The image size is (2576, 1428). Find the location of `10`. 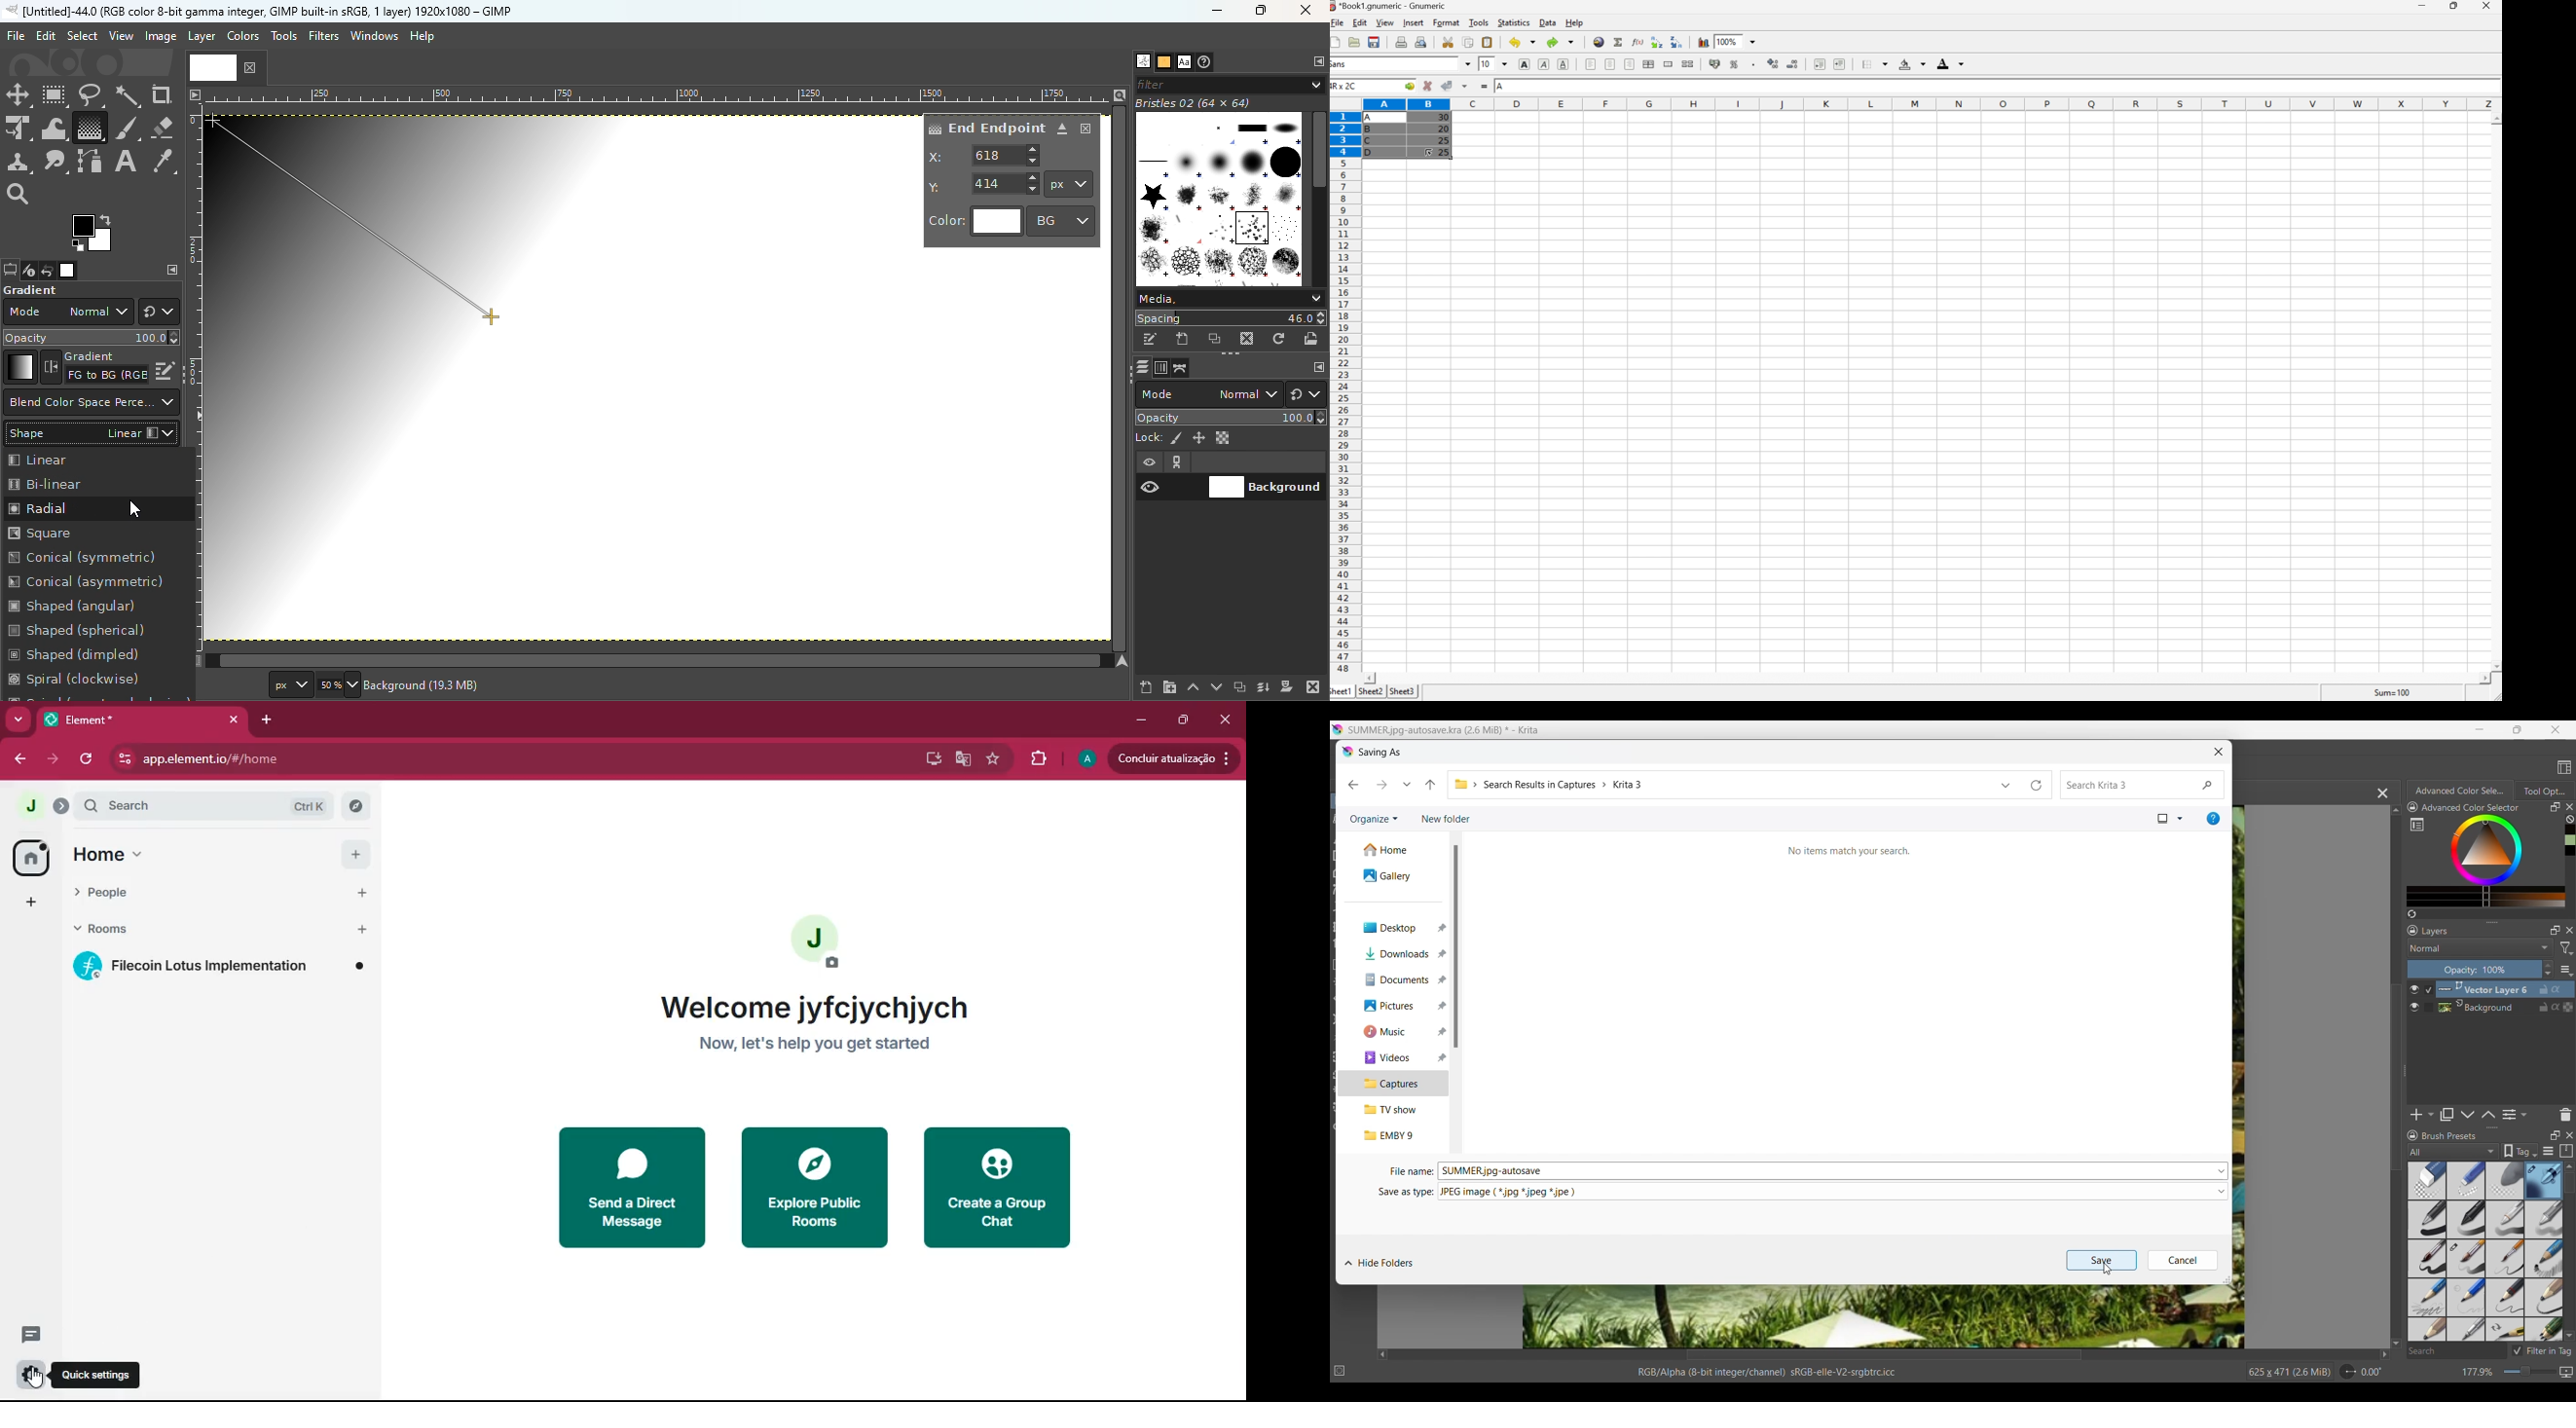

10 is located at coordinates (1486, 63).